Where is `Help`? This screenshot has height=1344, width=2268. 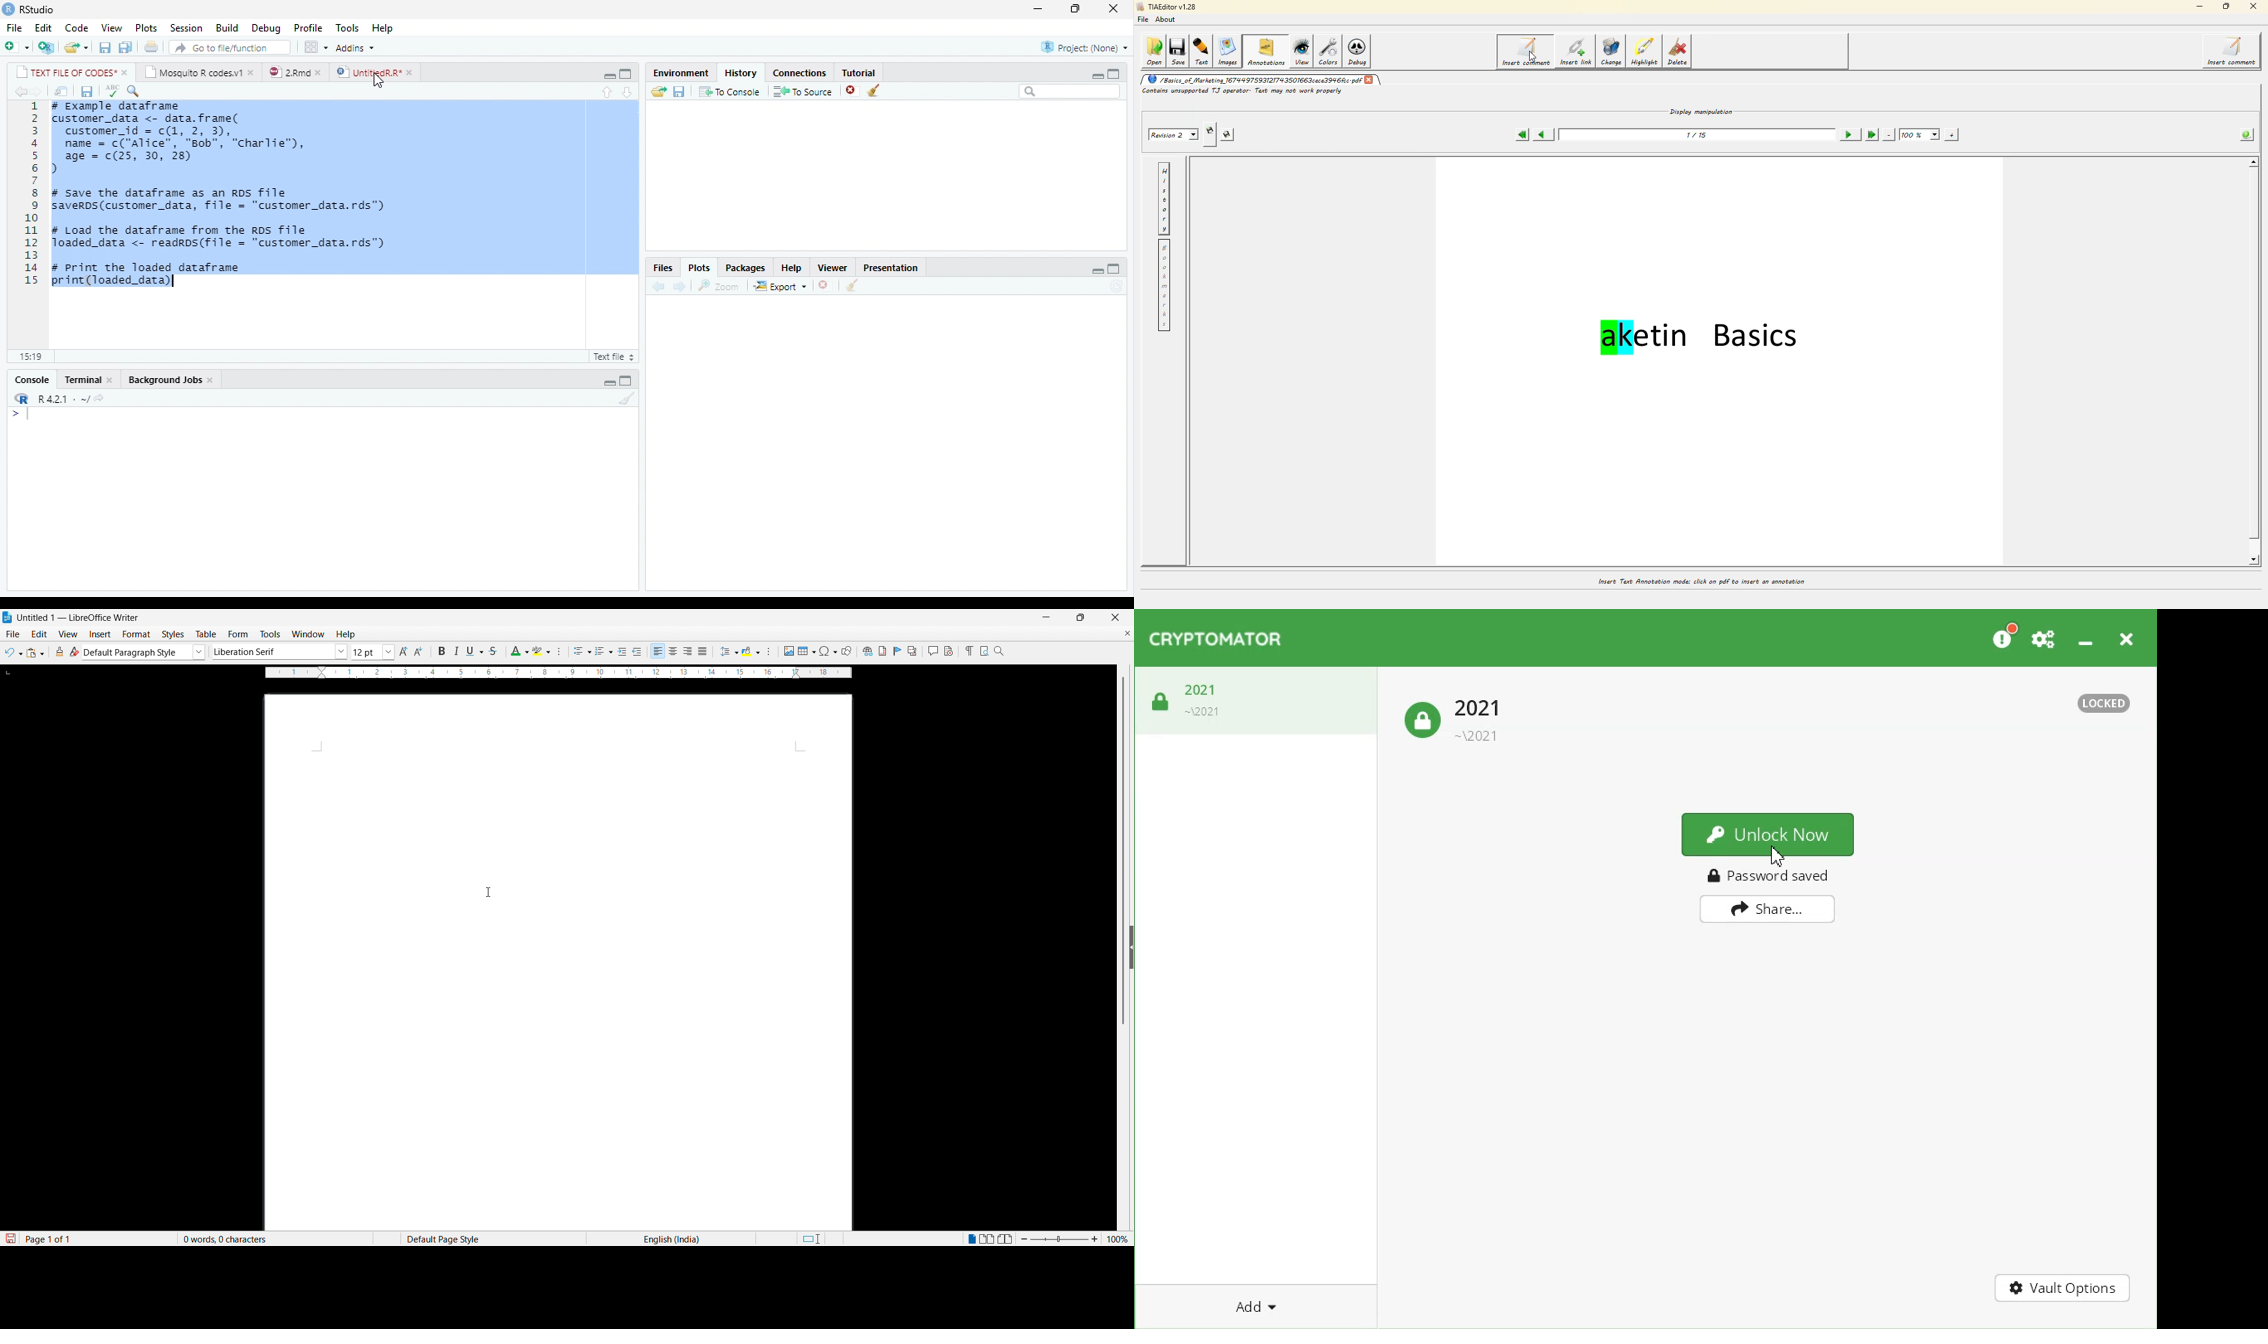 Help is located at coordinates (384, 28).